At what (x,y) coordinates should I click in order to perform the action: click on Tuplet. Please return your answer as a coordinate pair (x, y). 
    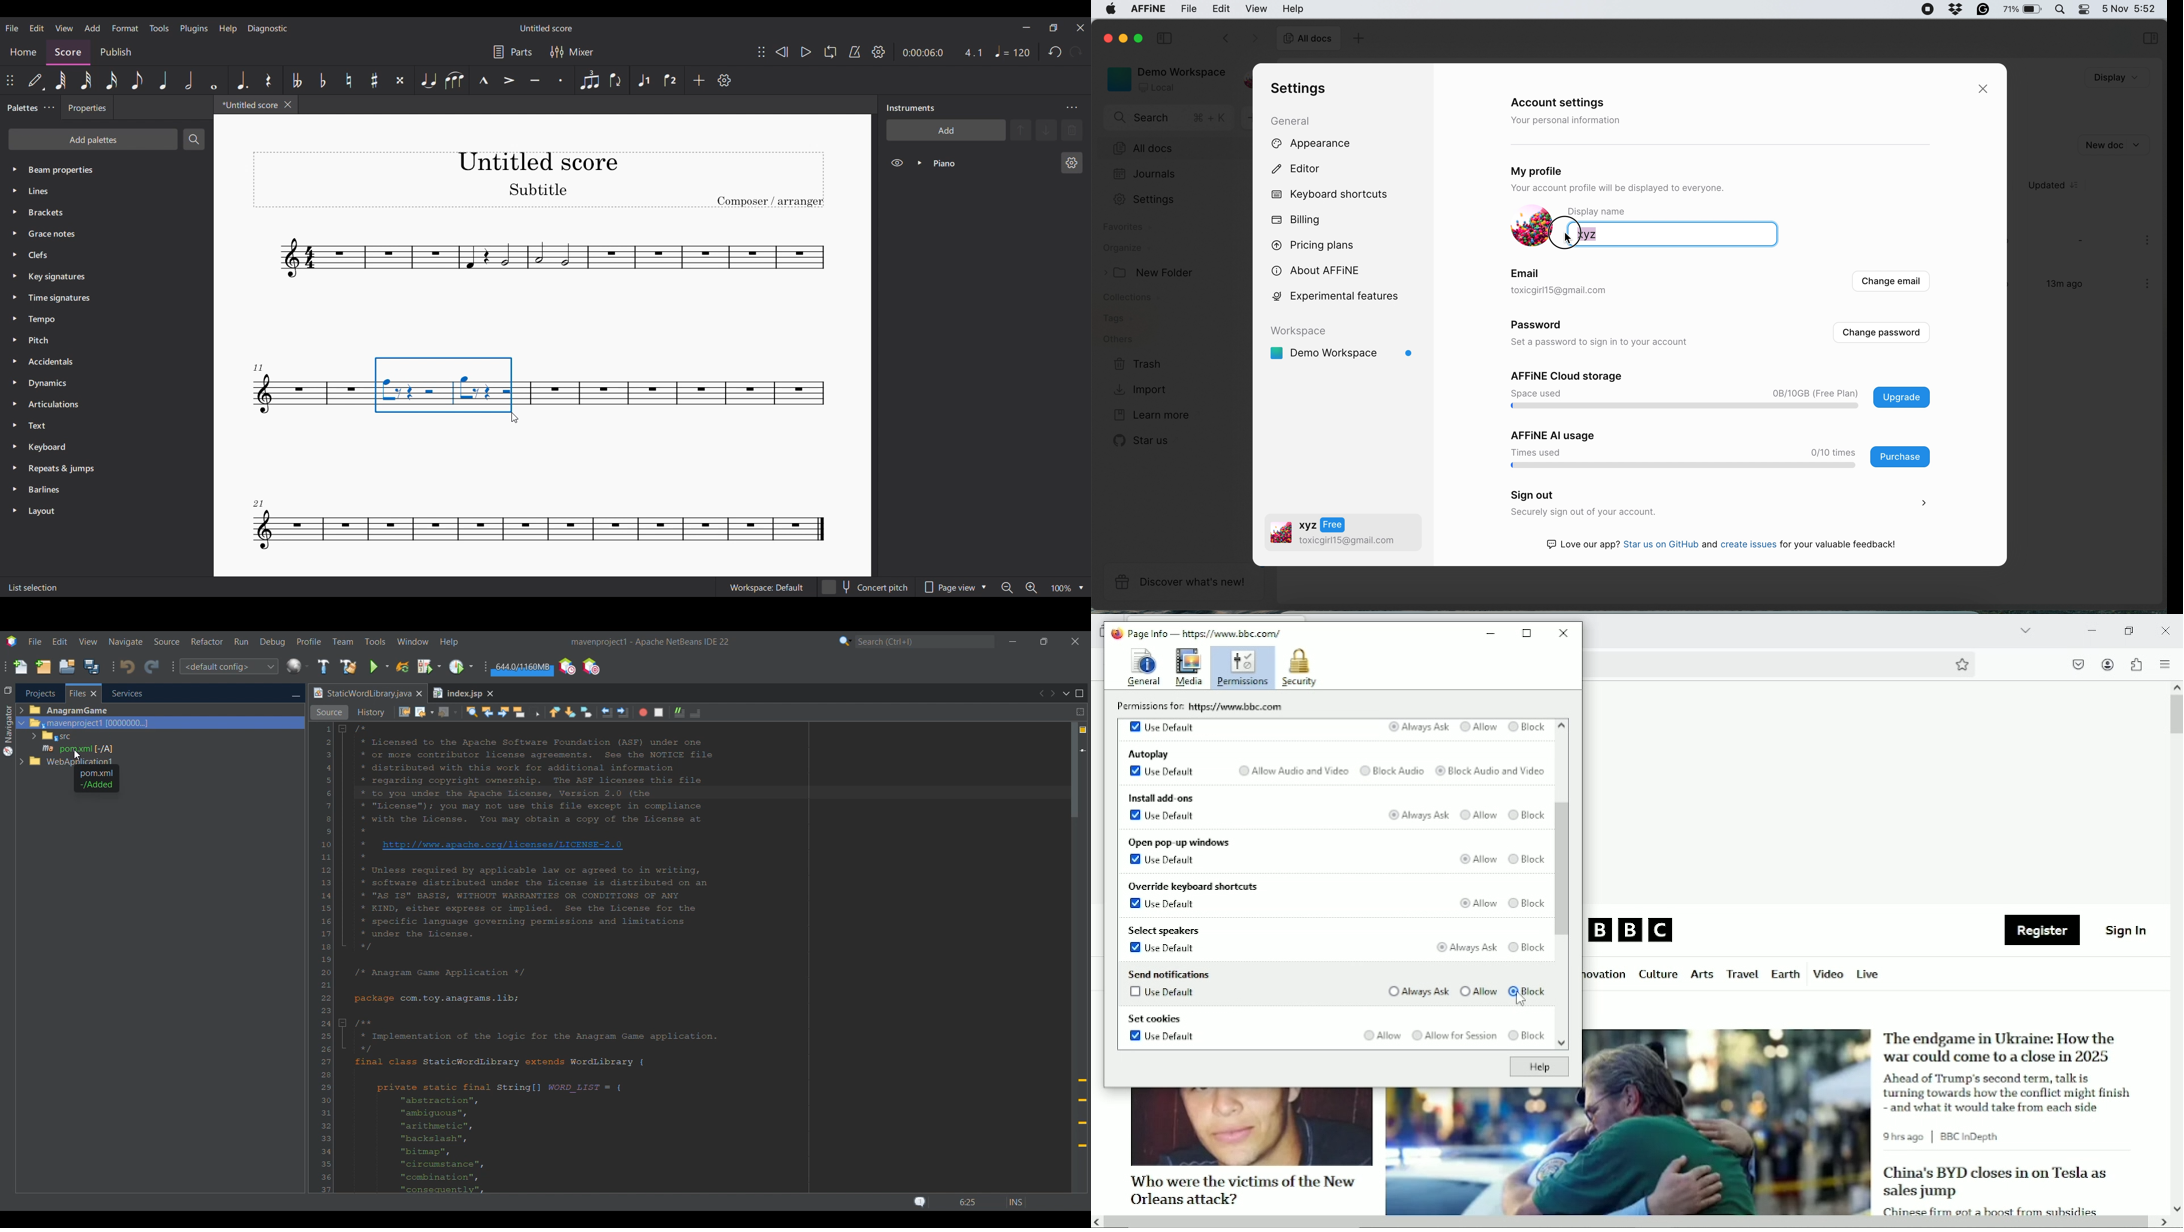
    Looking at the image, I should click on (590, 80).